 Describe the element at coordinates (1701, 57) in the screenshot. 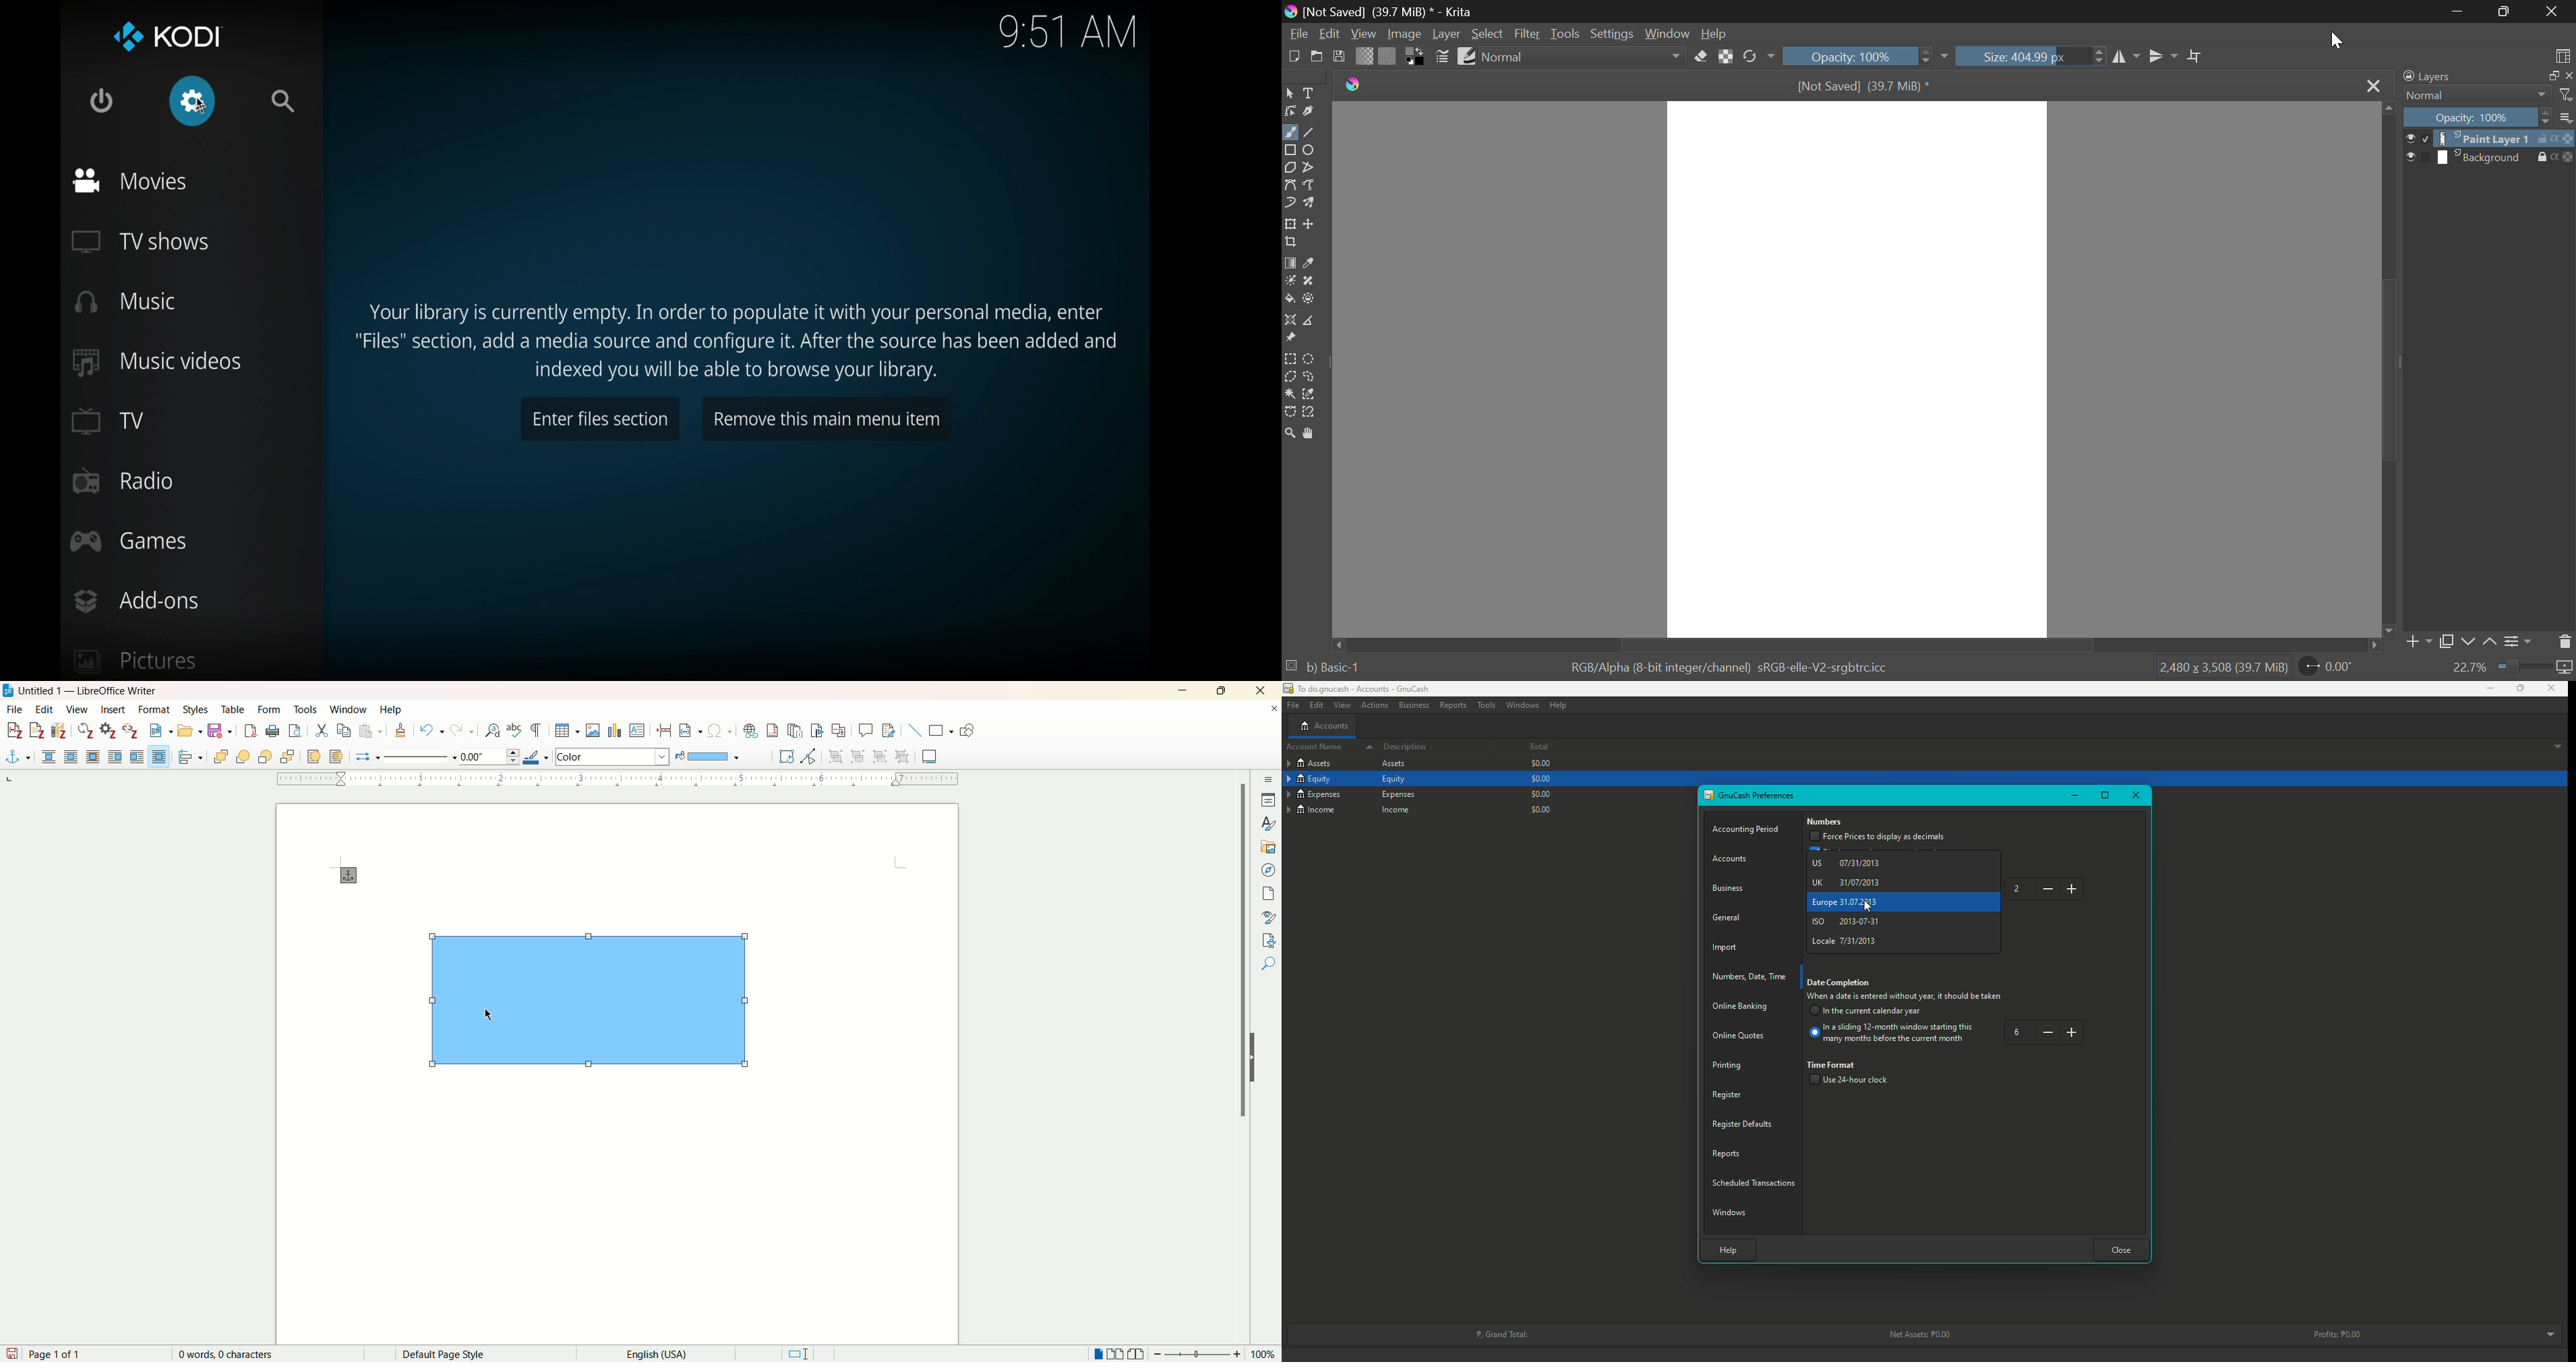

I see `Eraser` at that location.